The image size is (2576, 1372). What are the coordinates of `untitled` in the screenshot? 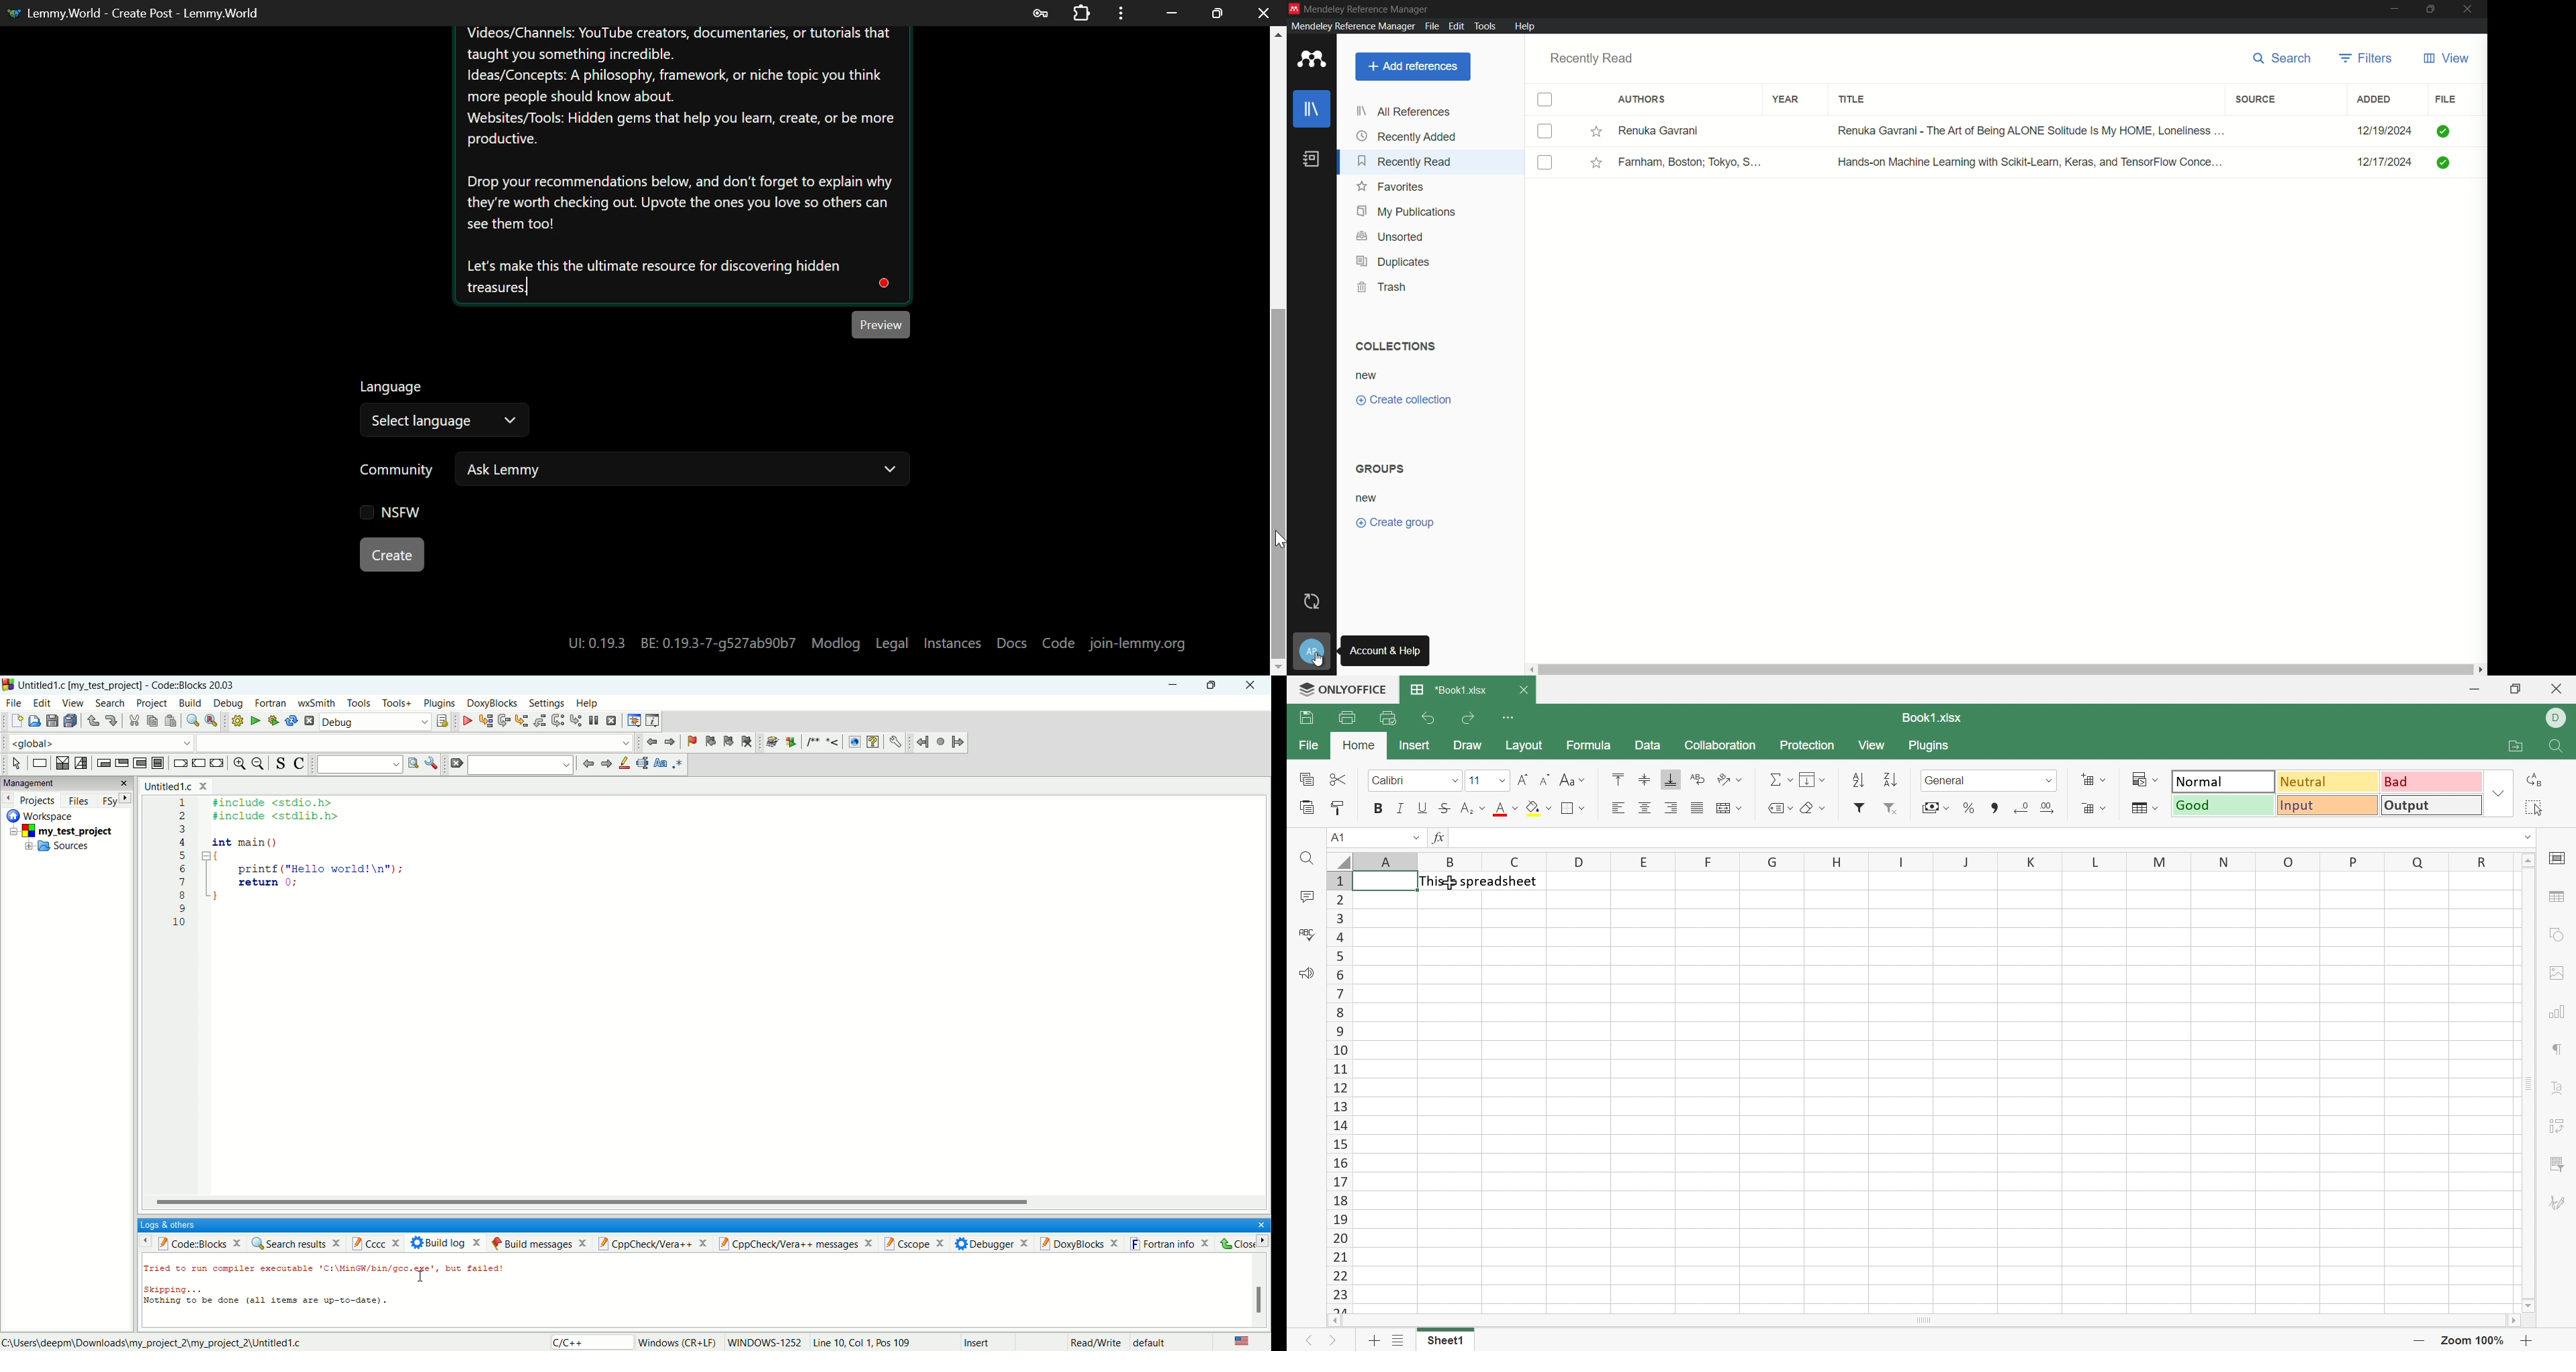 It's located at (176, 785).